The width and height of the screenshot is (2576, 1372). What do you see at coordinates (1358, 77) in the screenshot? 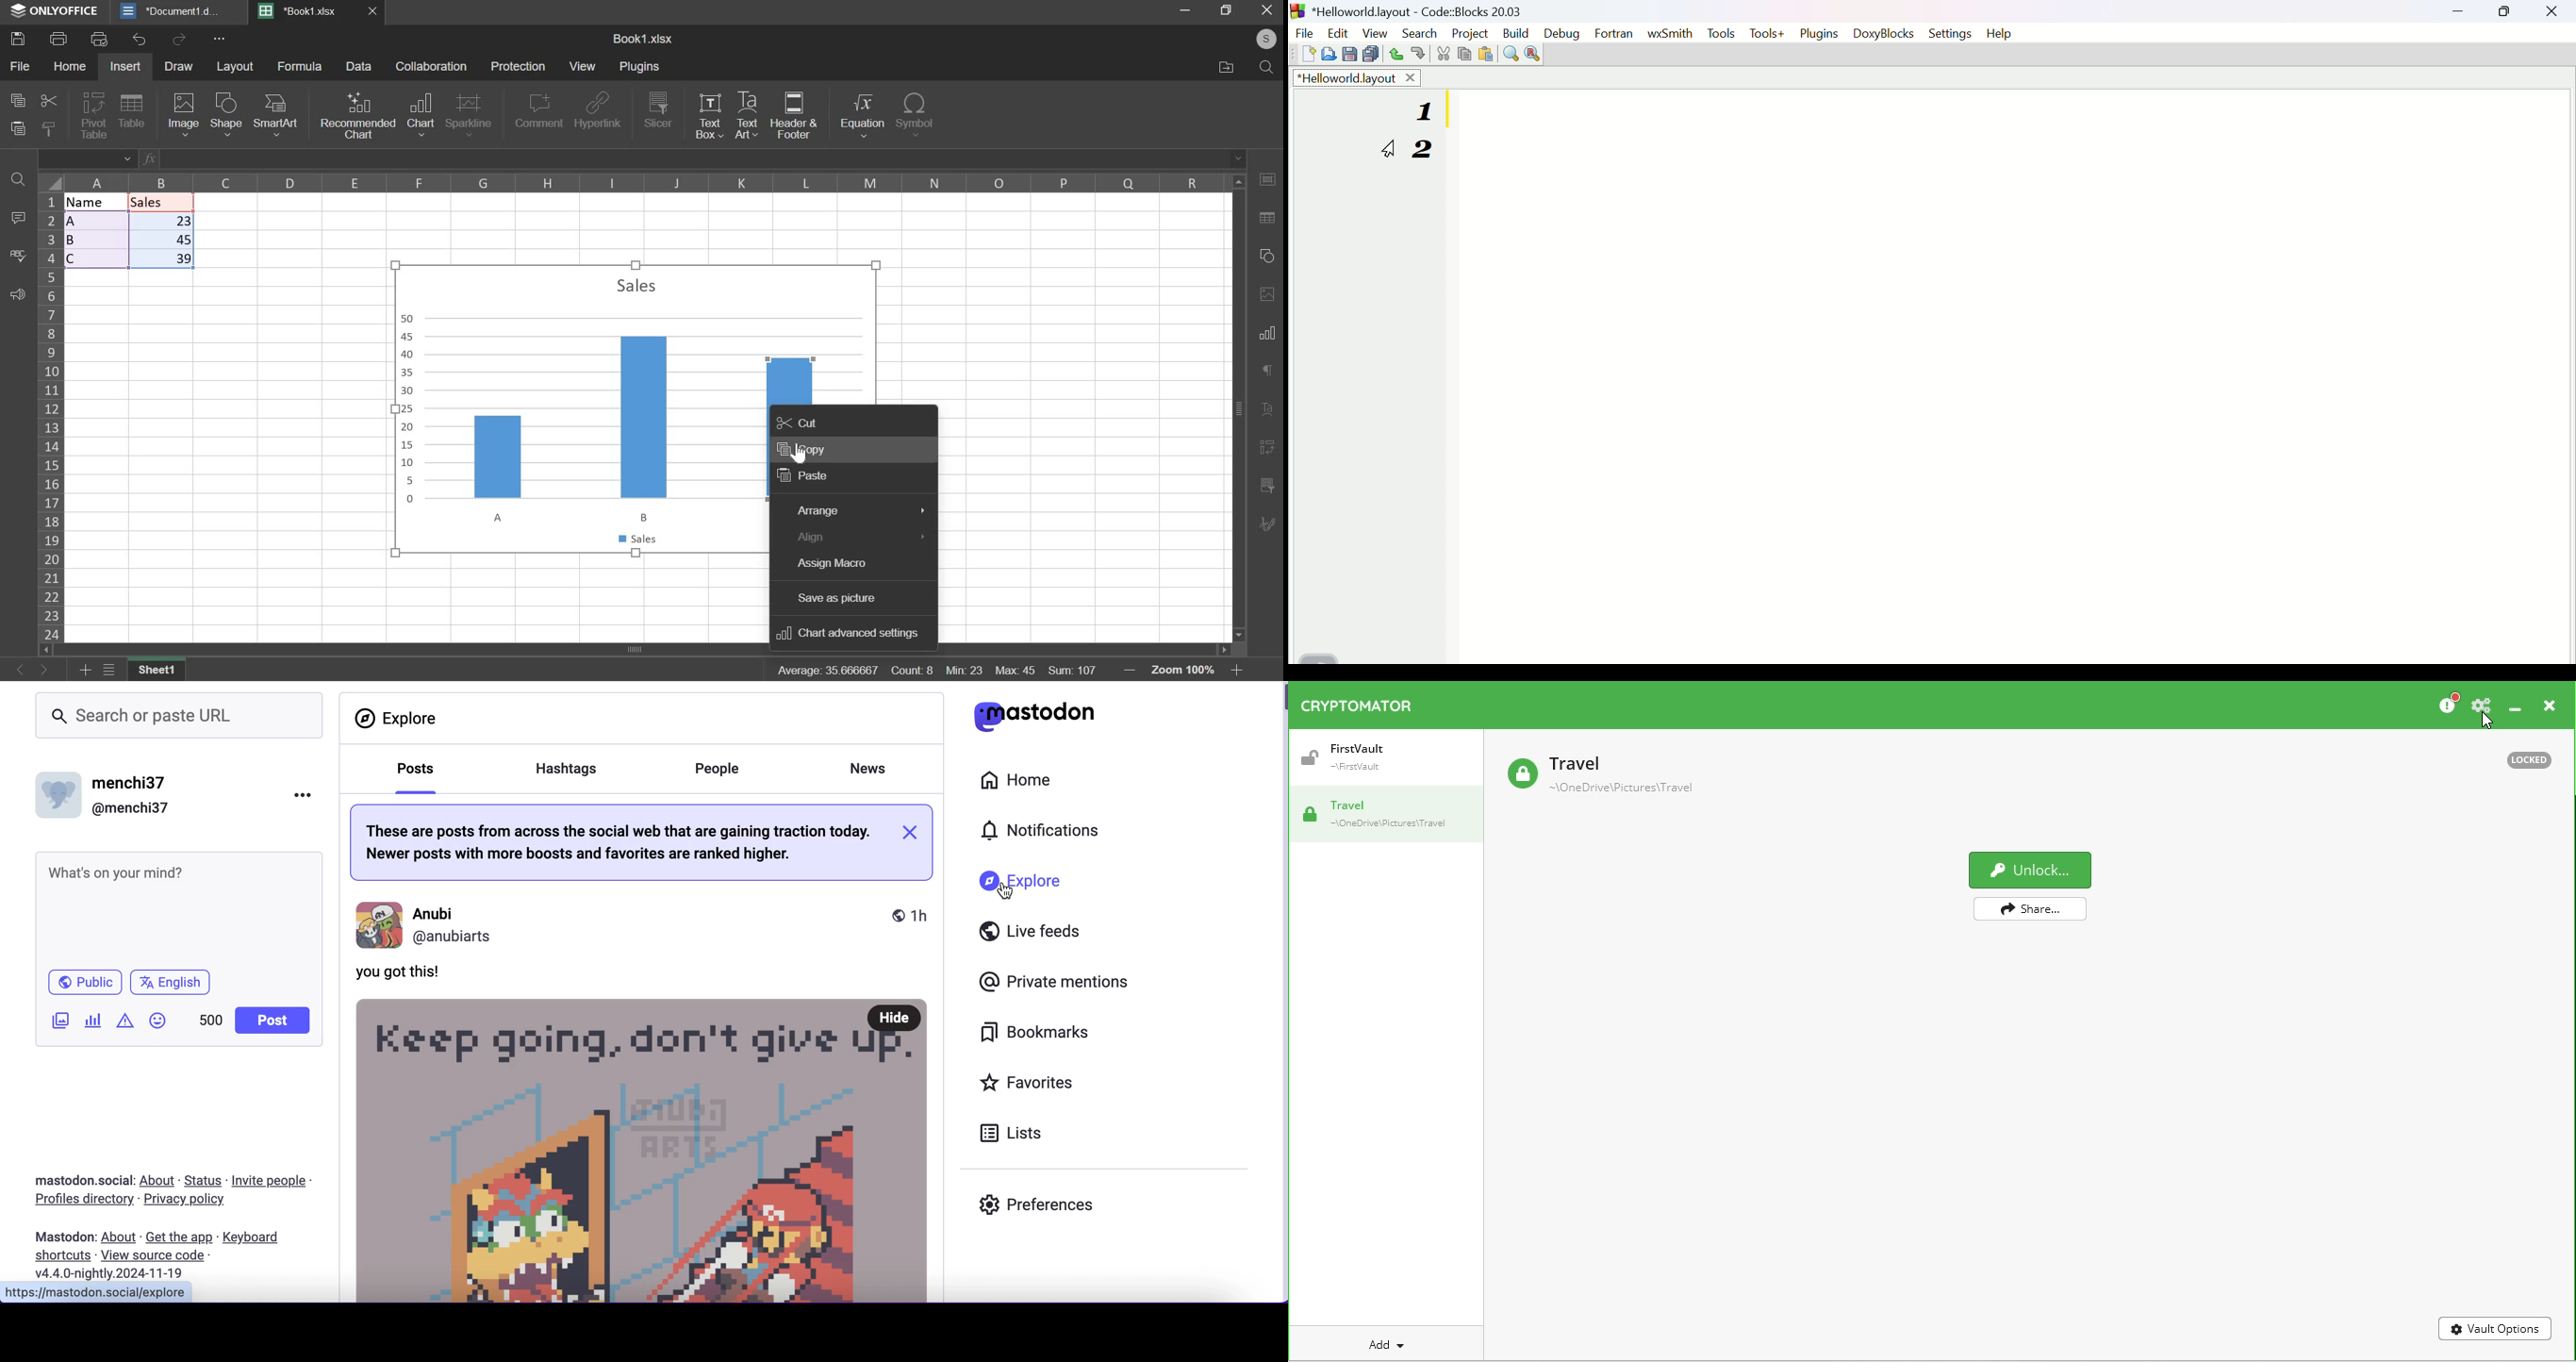
I see `HelloWorld.layout` at bounding box center [1358, 77].